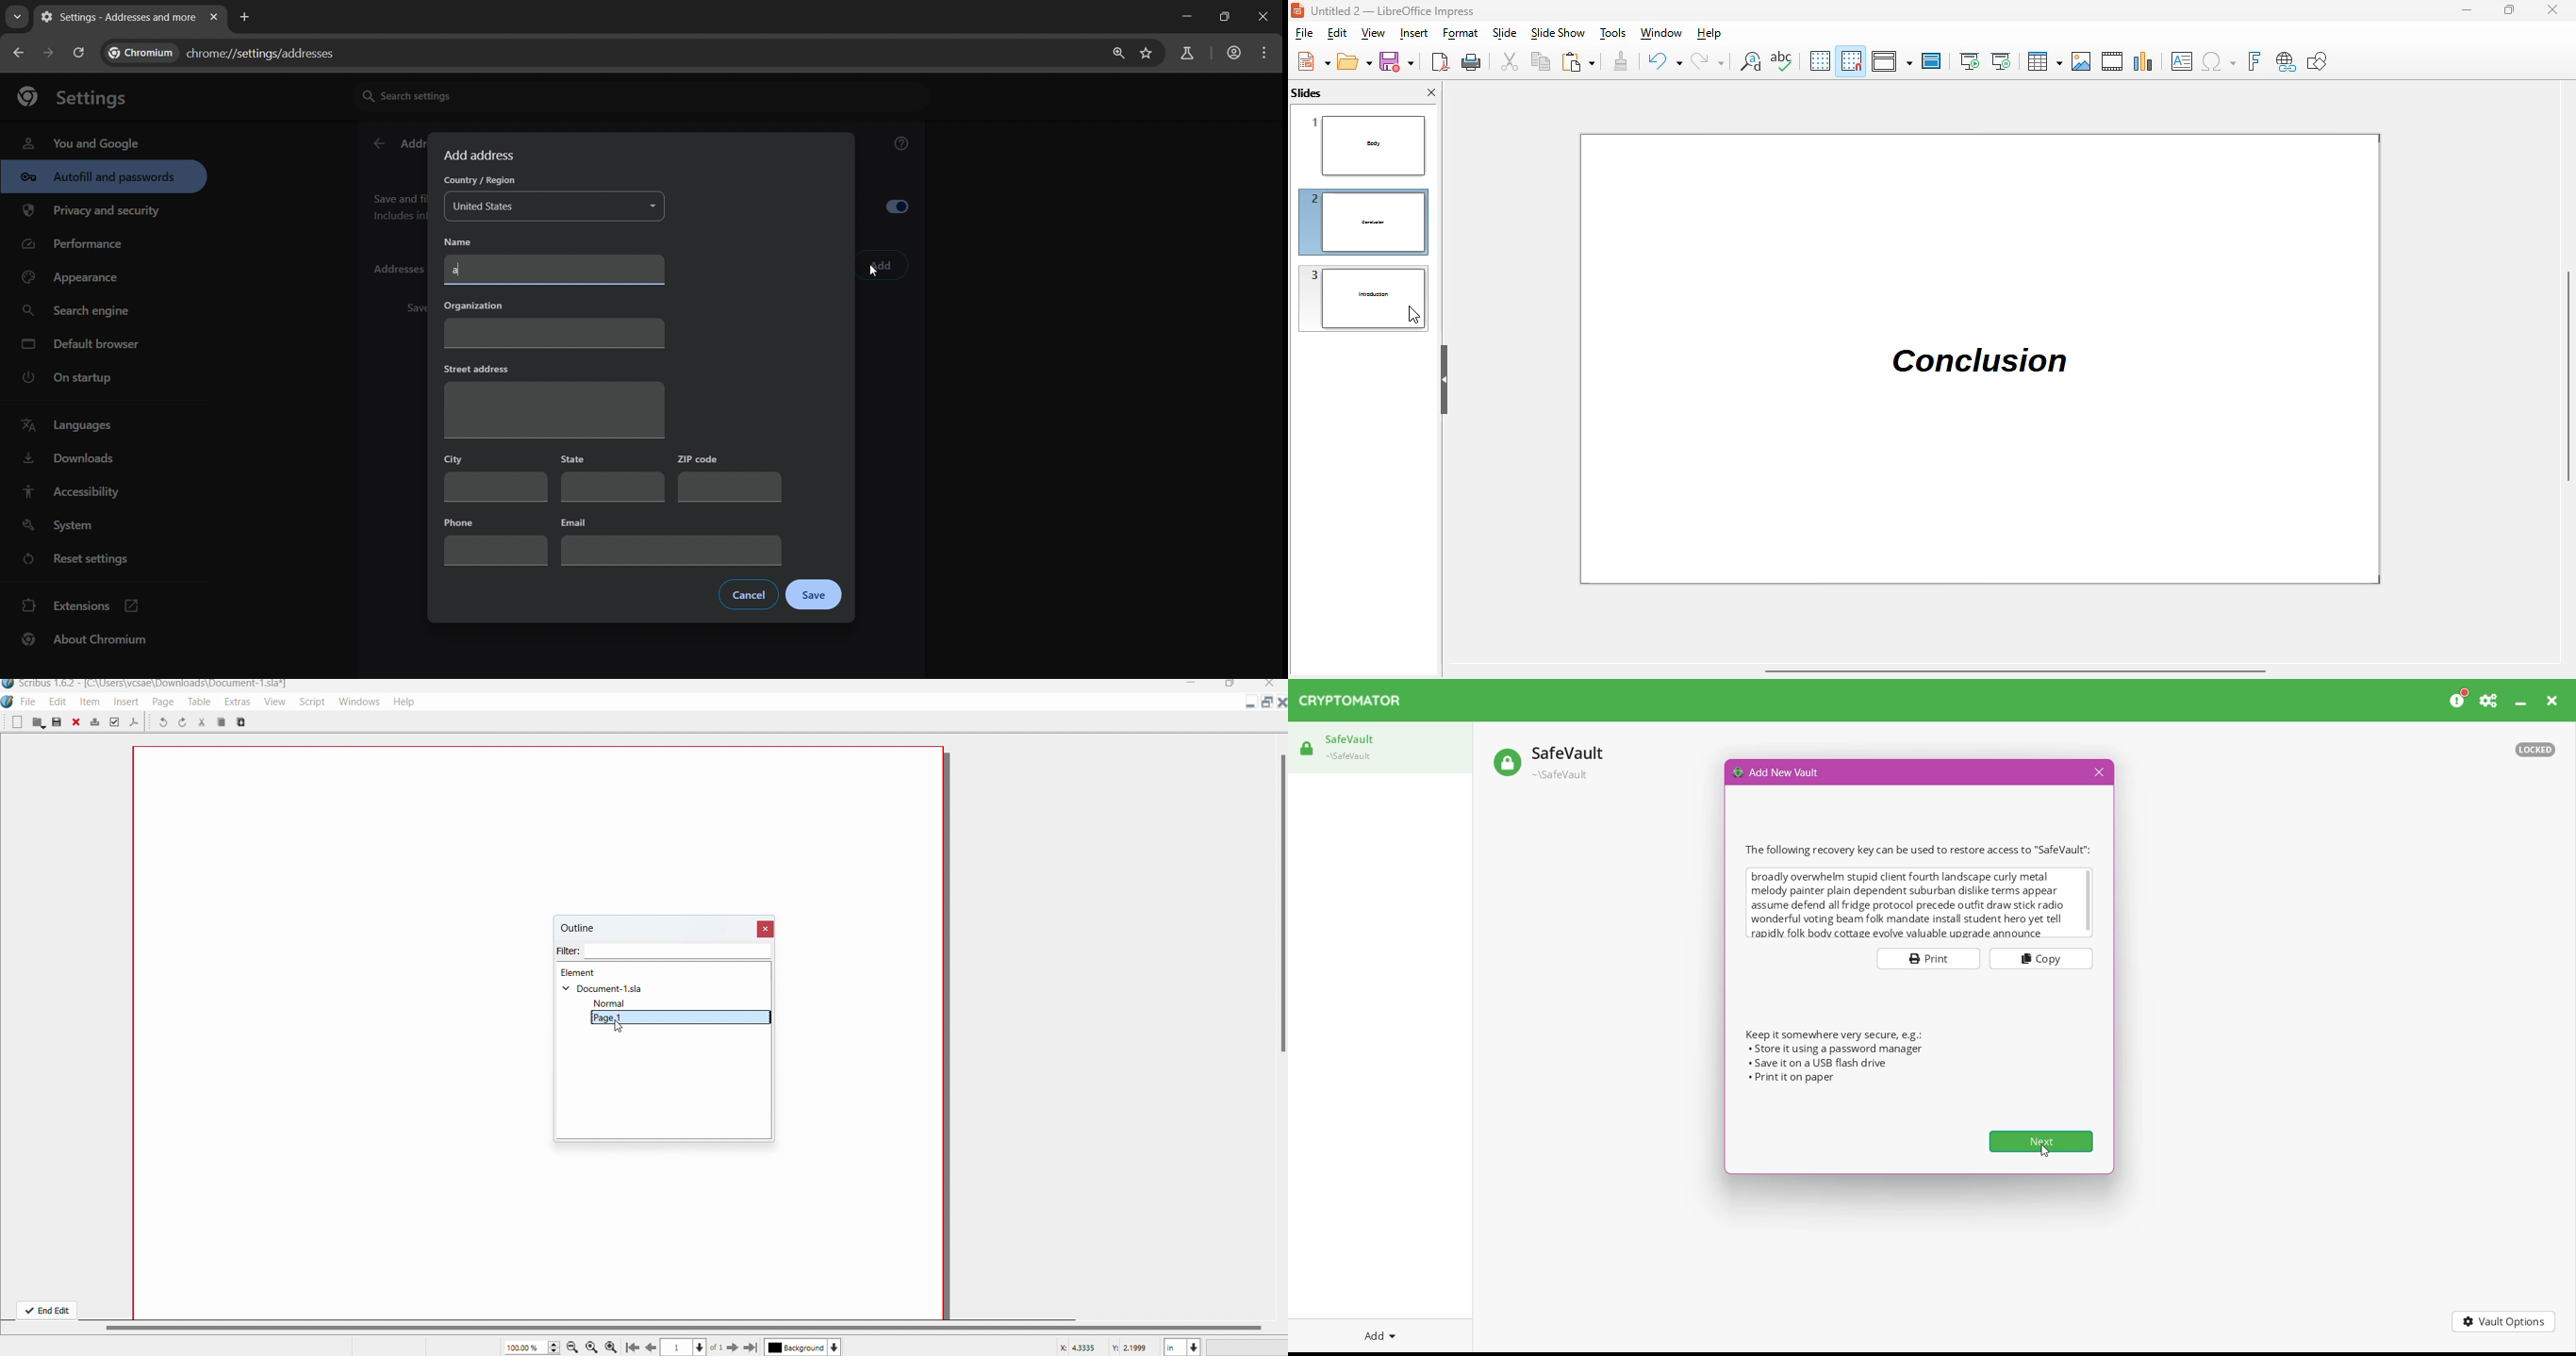  Describe the element at coordinates (1970, 61) in the screenshot. I see `start from first slide` at that location.